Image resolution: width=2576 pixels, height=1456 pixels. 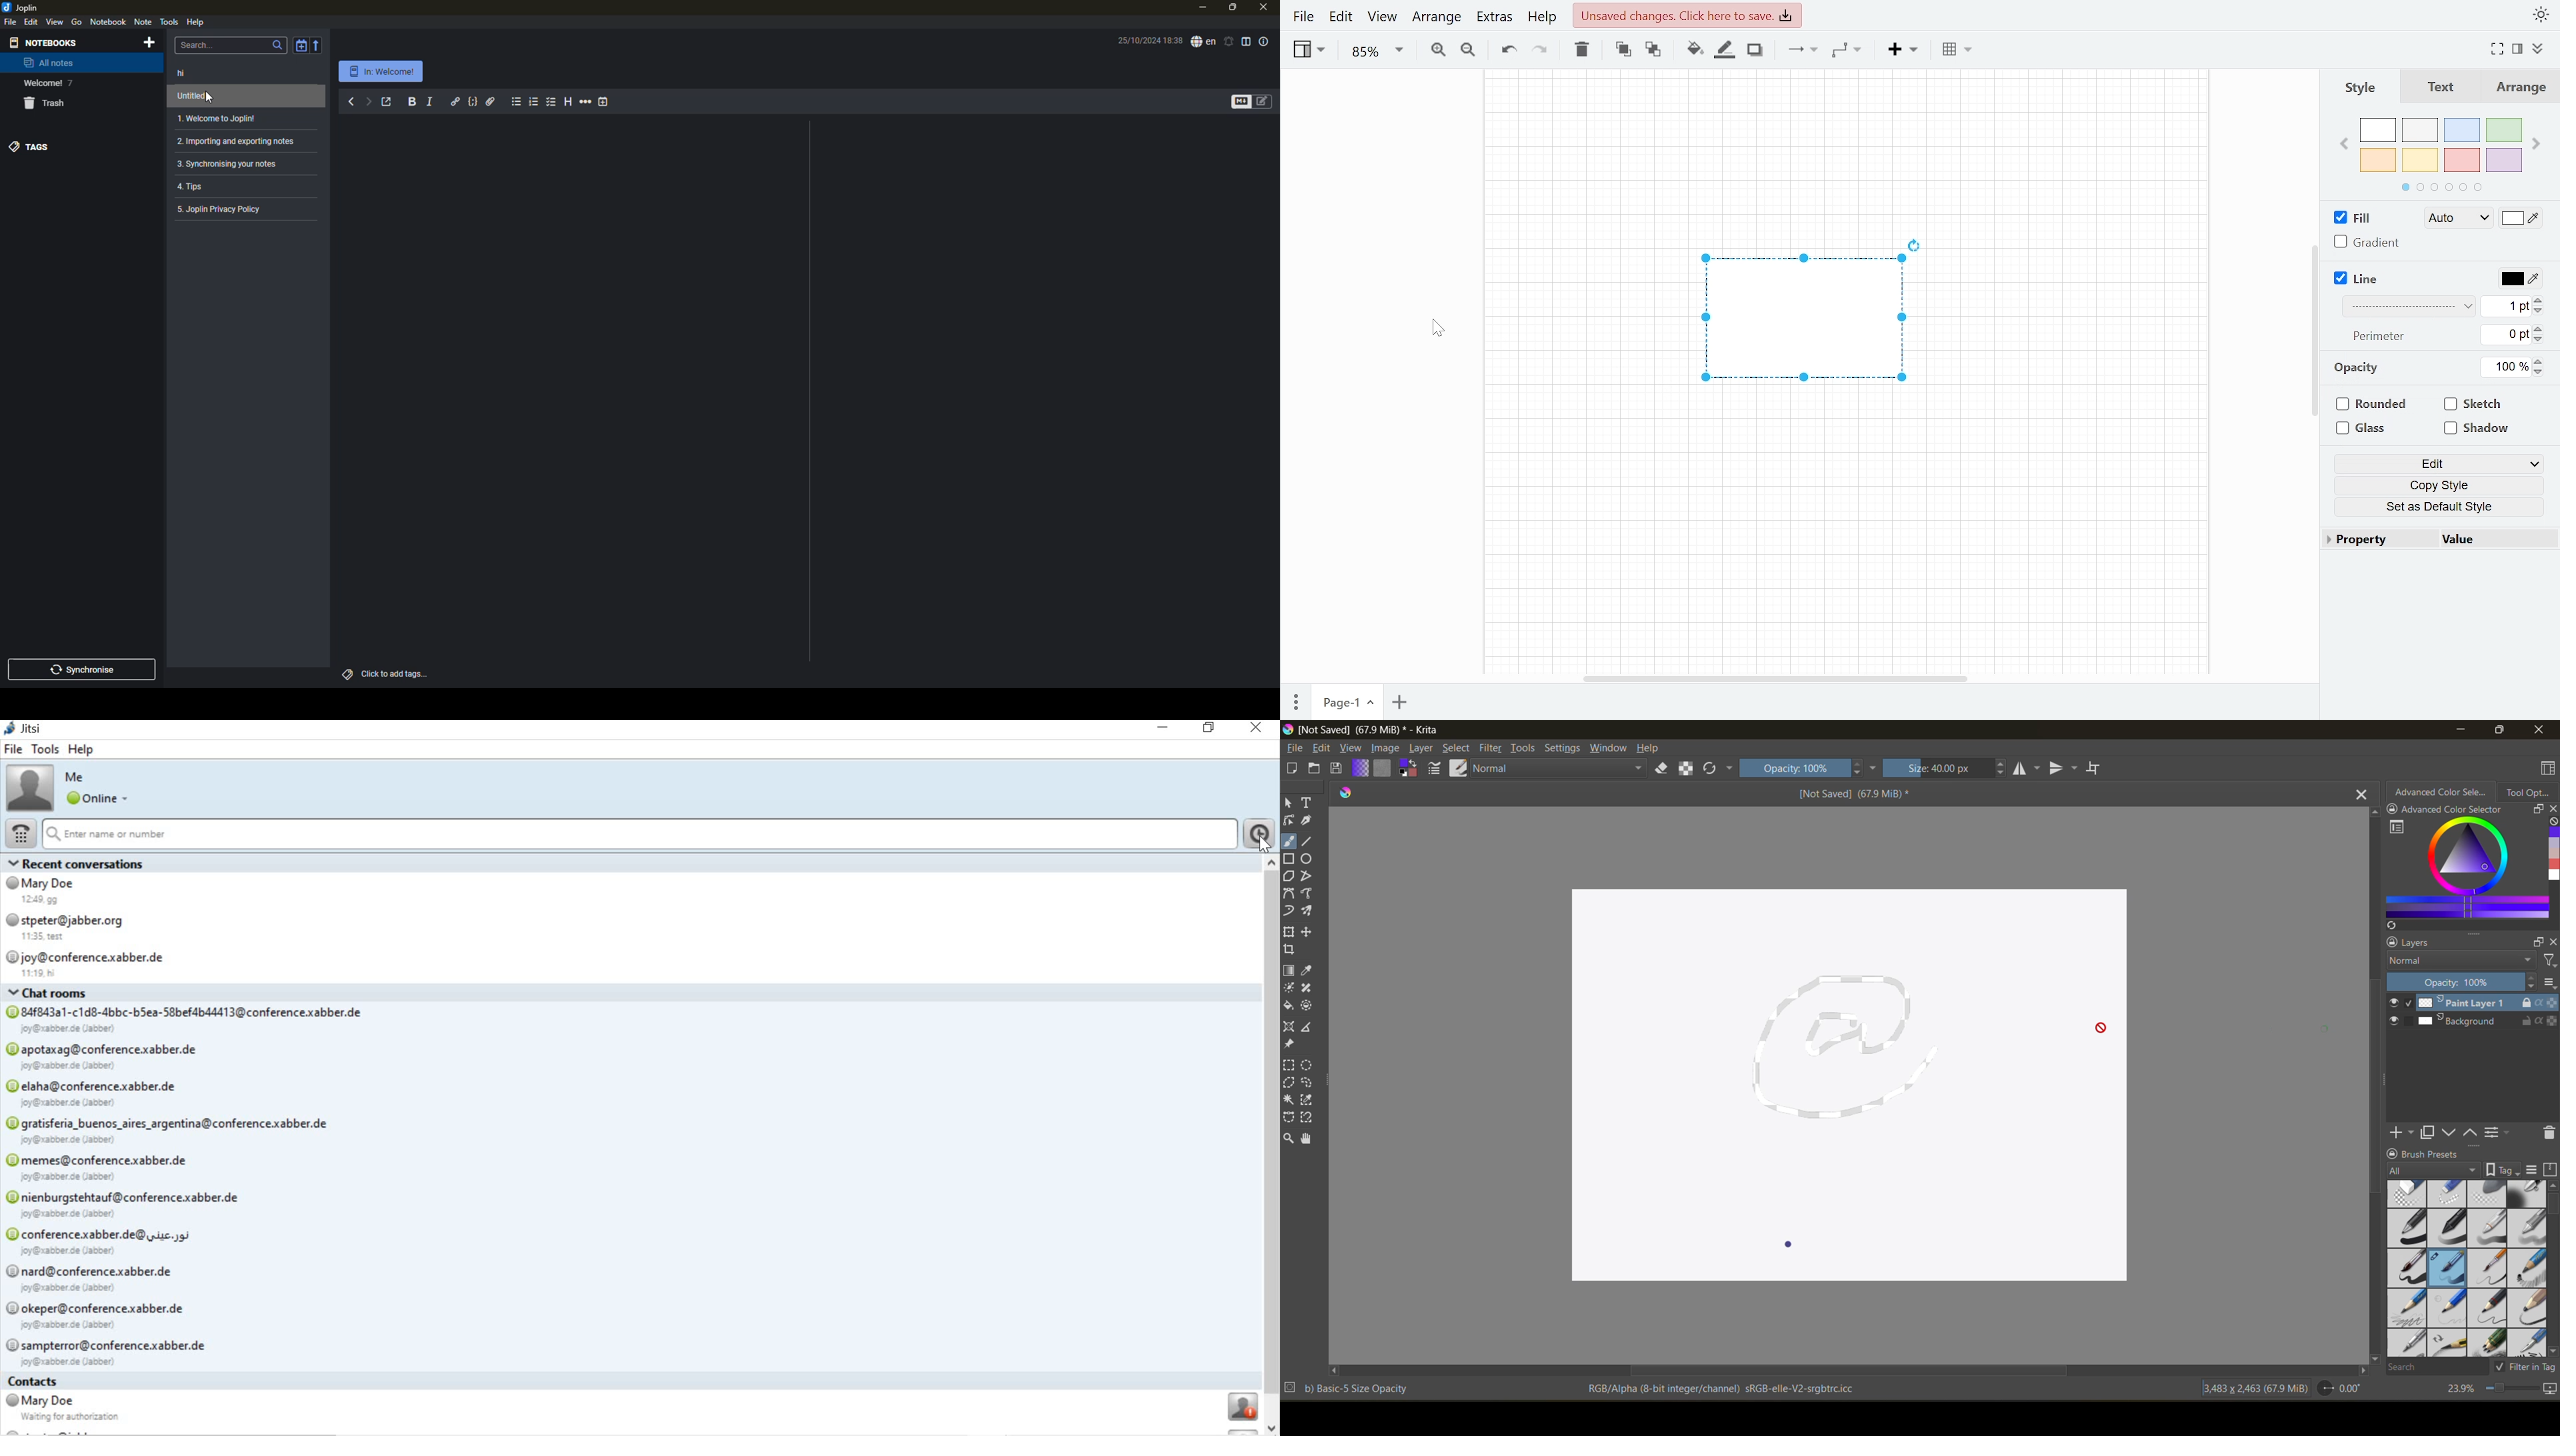 I want to click on color selection tool, so click(x=1307, y=1100).